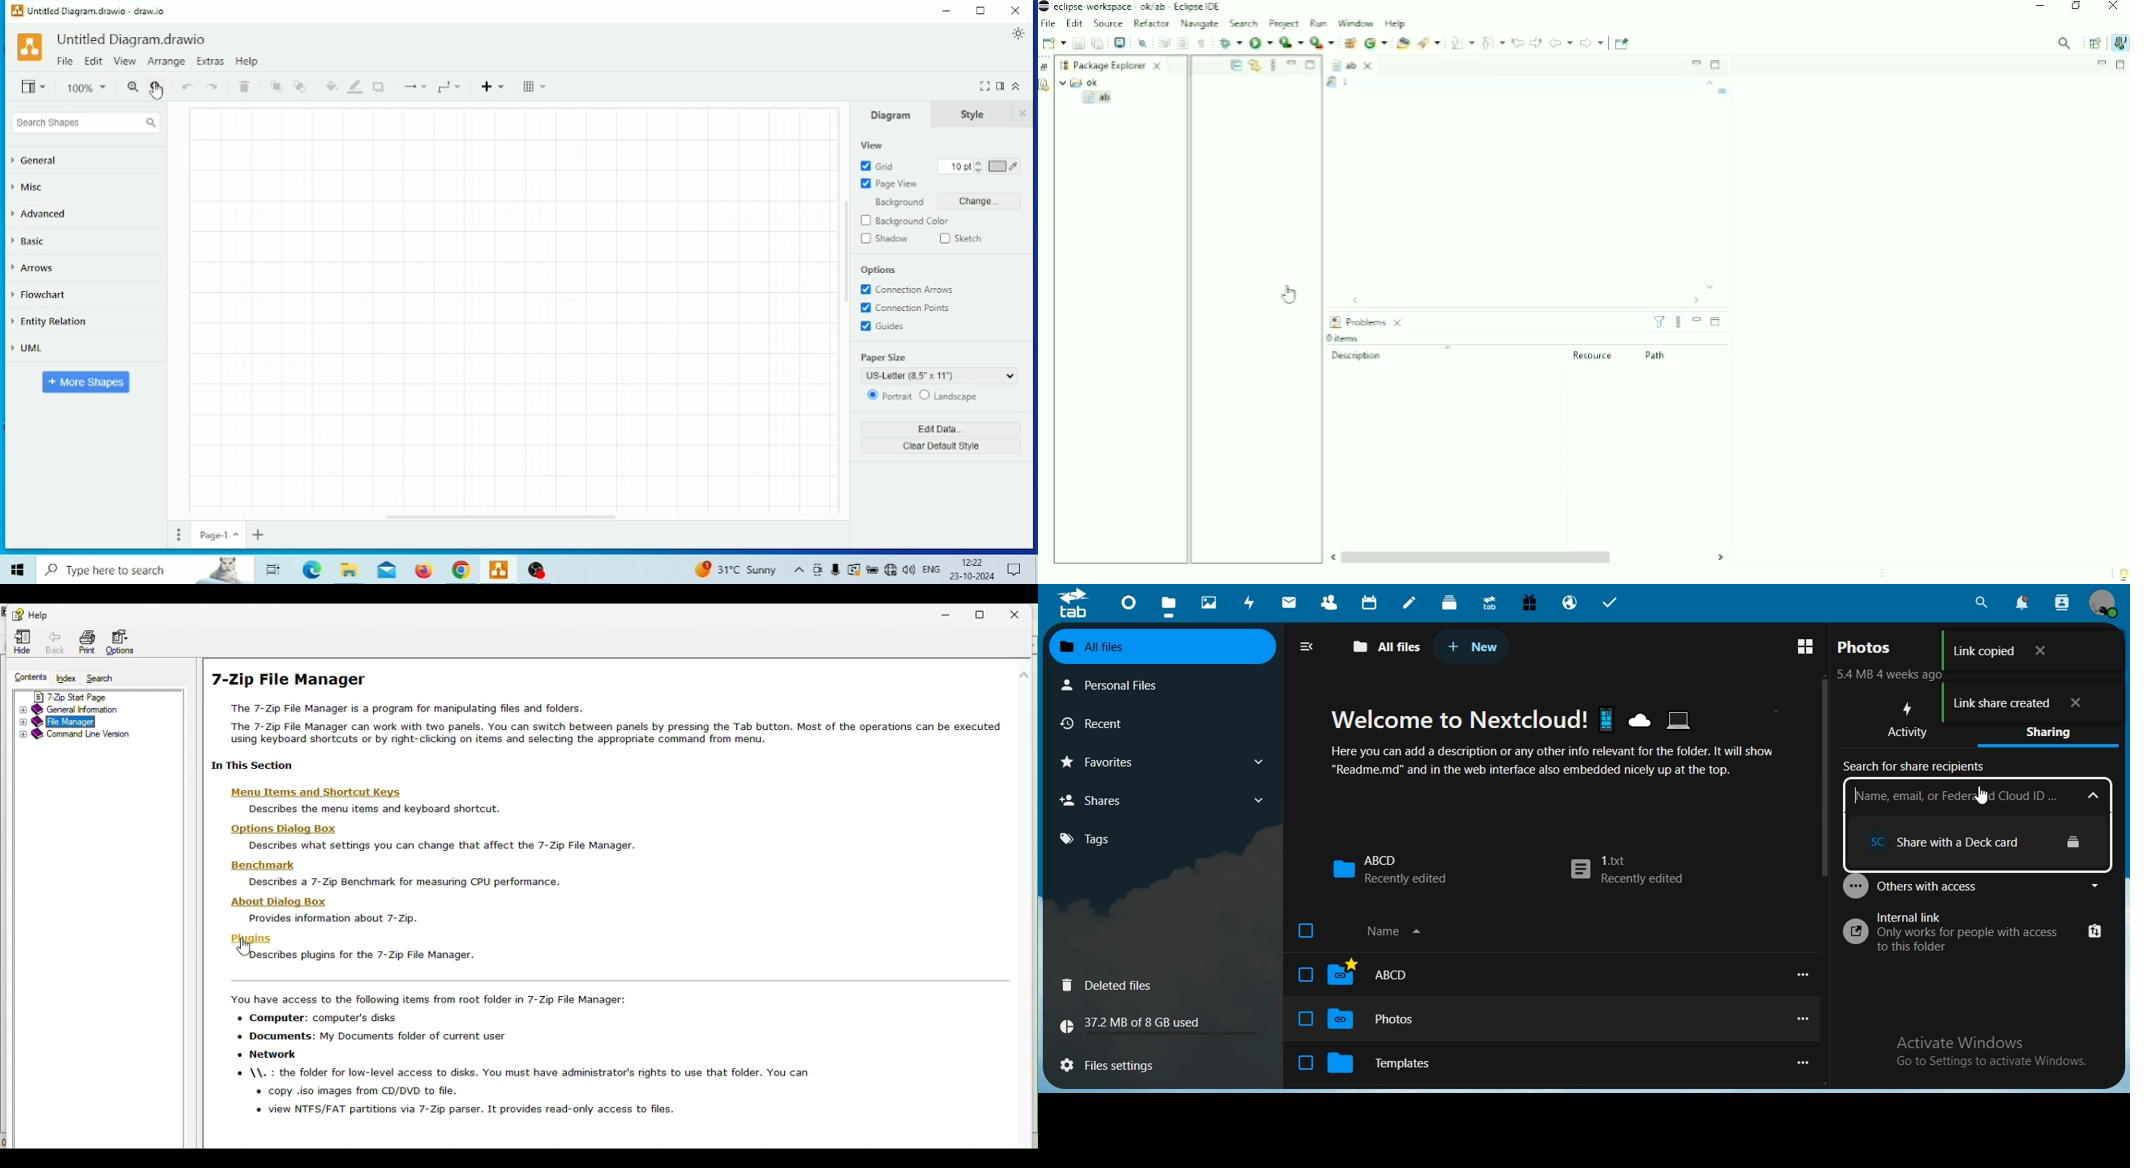 This screenshot has height=1176, width=2156. What do you see at coordinates (1825, 777) in the screenshot?
I see `scroll bar` at bounding box center [1825, 777].